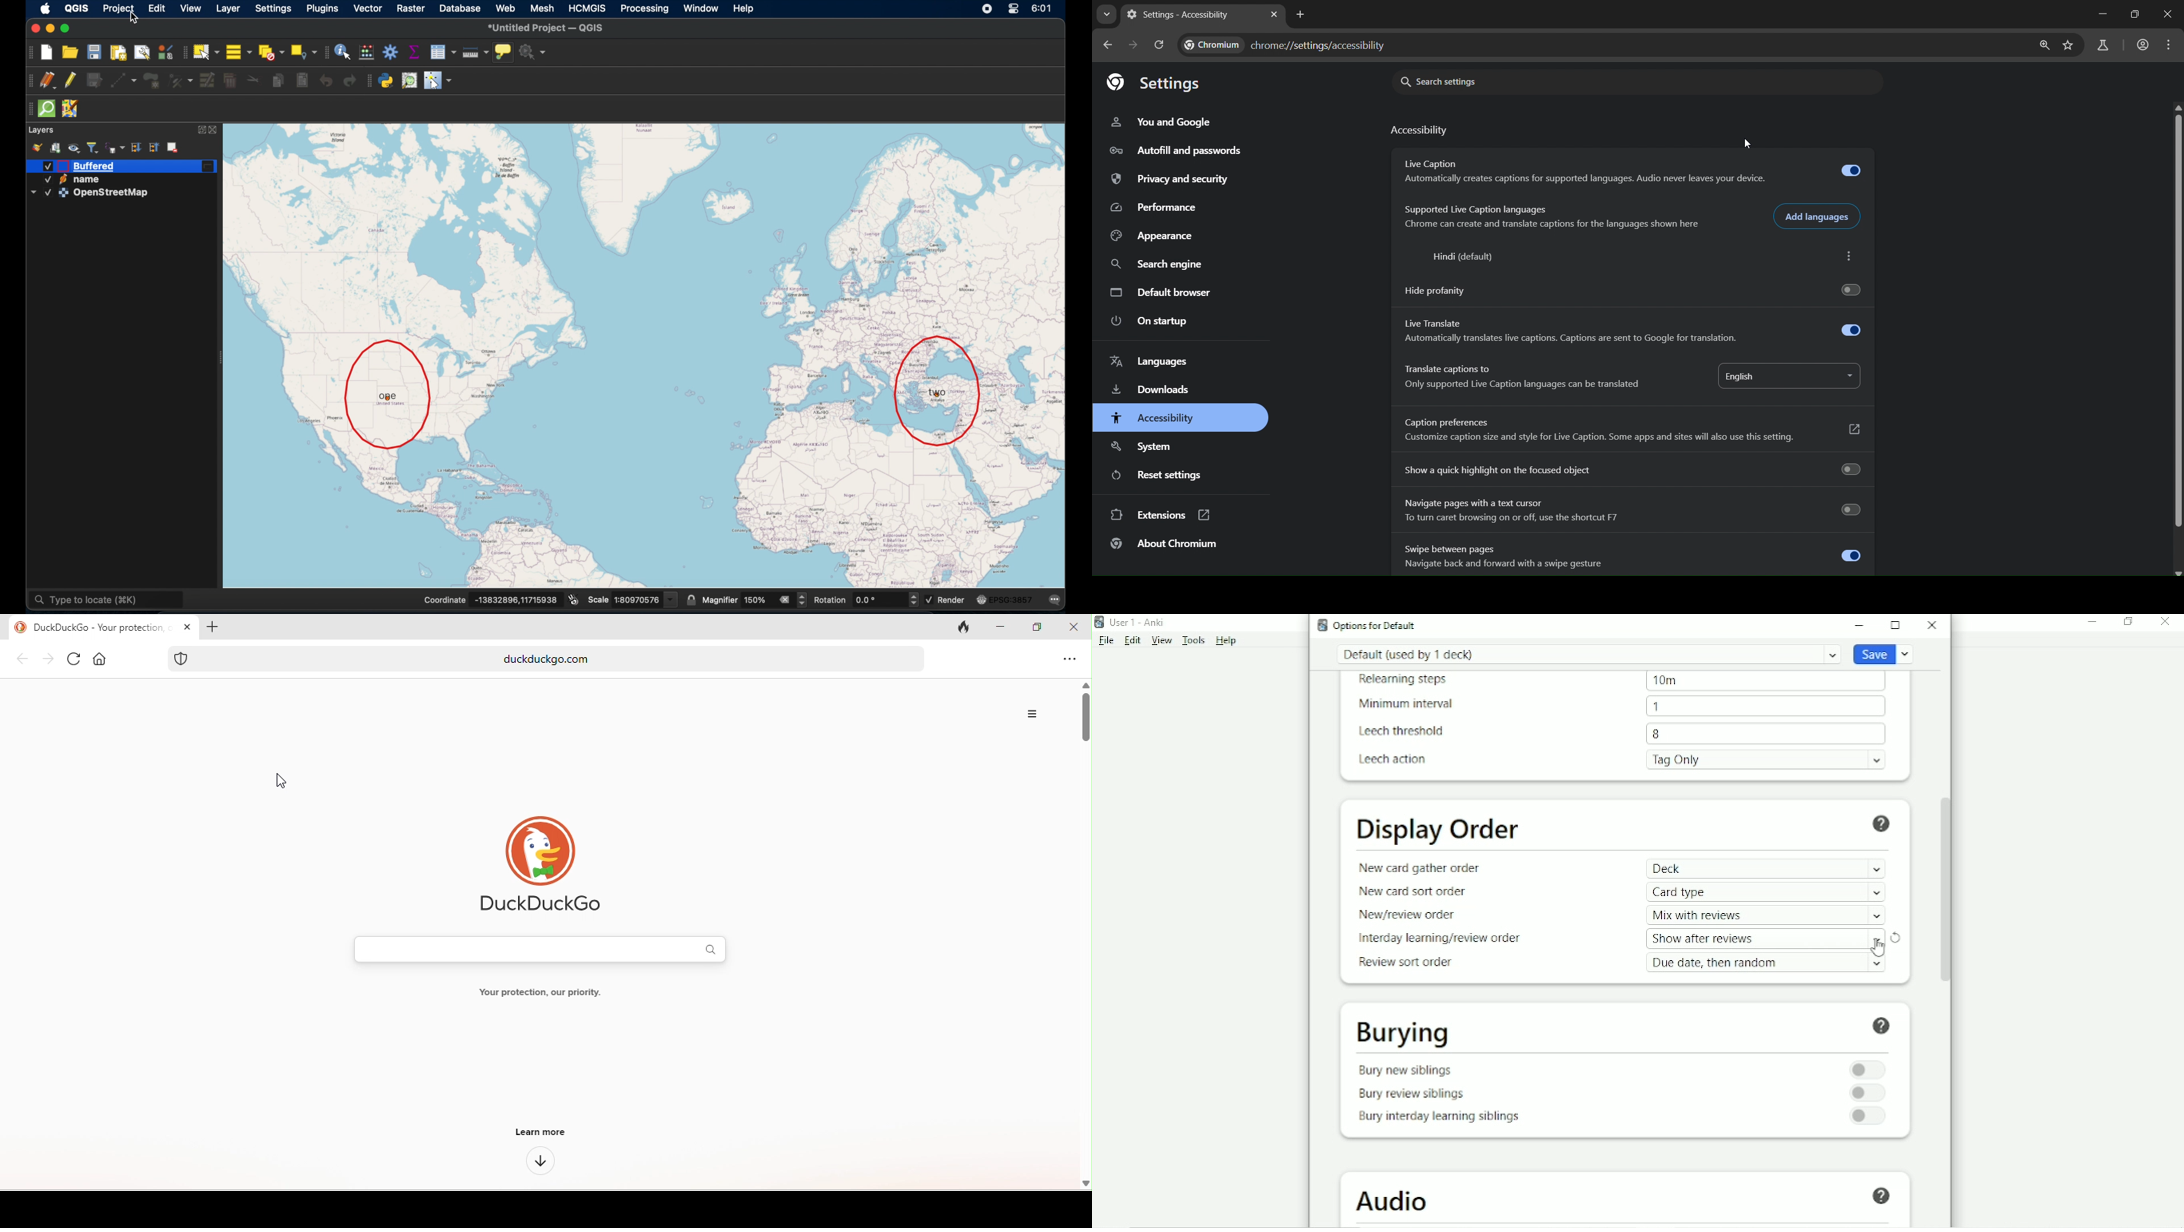 The width and height of the screenshot is (2184, 1232). I want to click on Relearning steps, so click(1405, 681).